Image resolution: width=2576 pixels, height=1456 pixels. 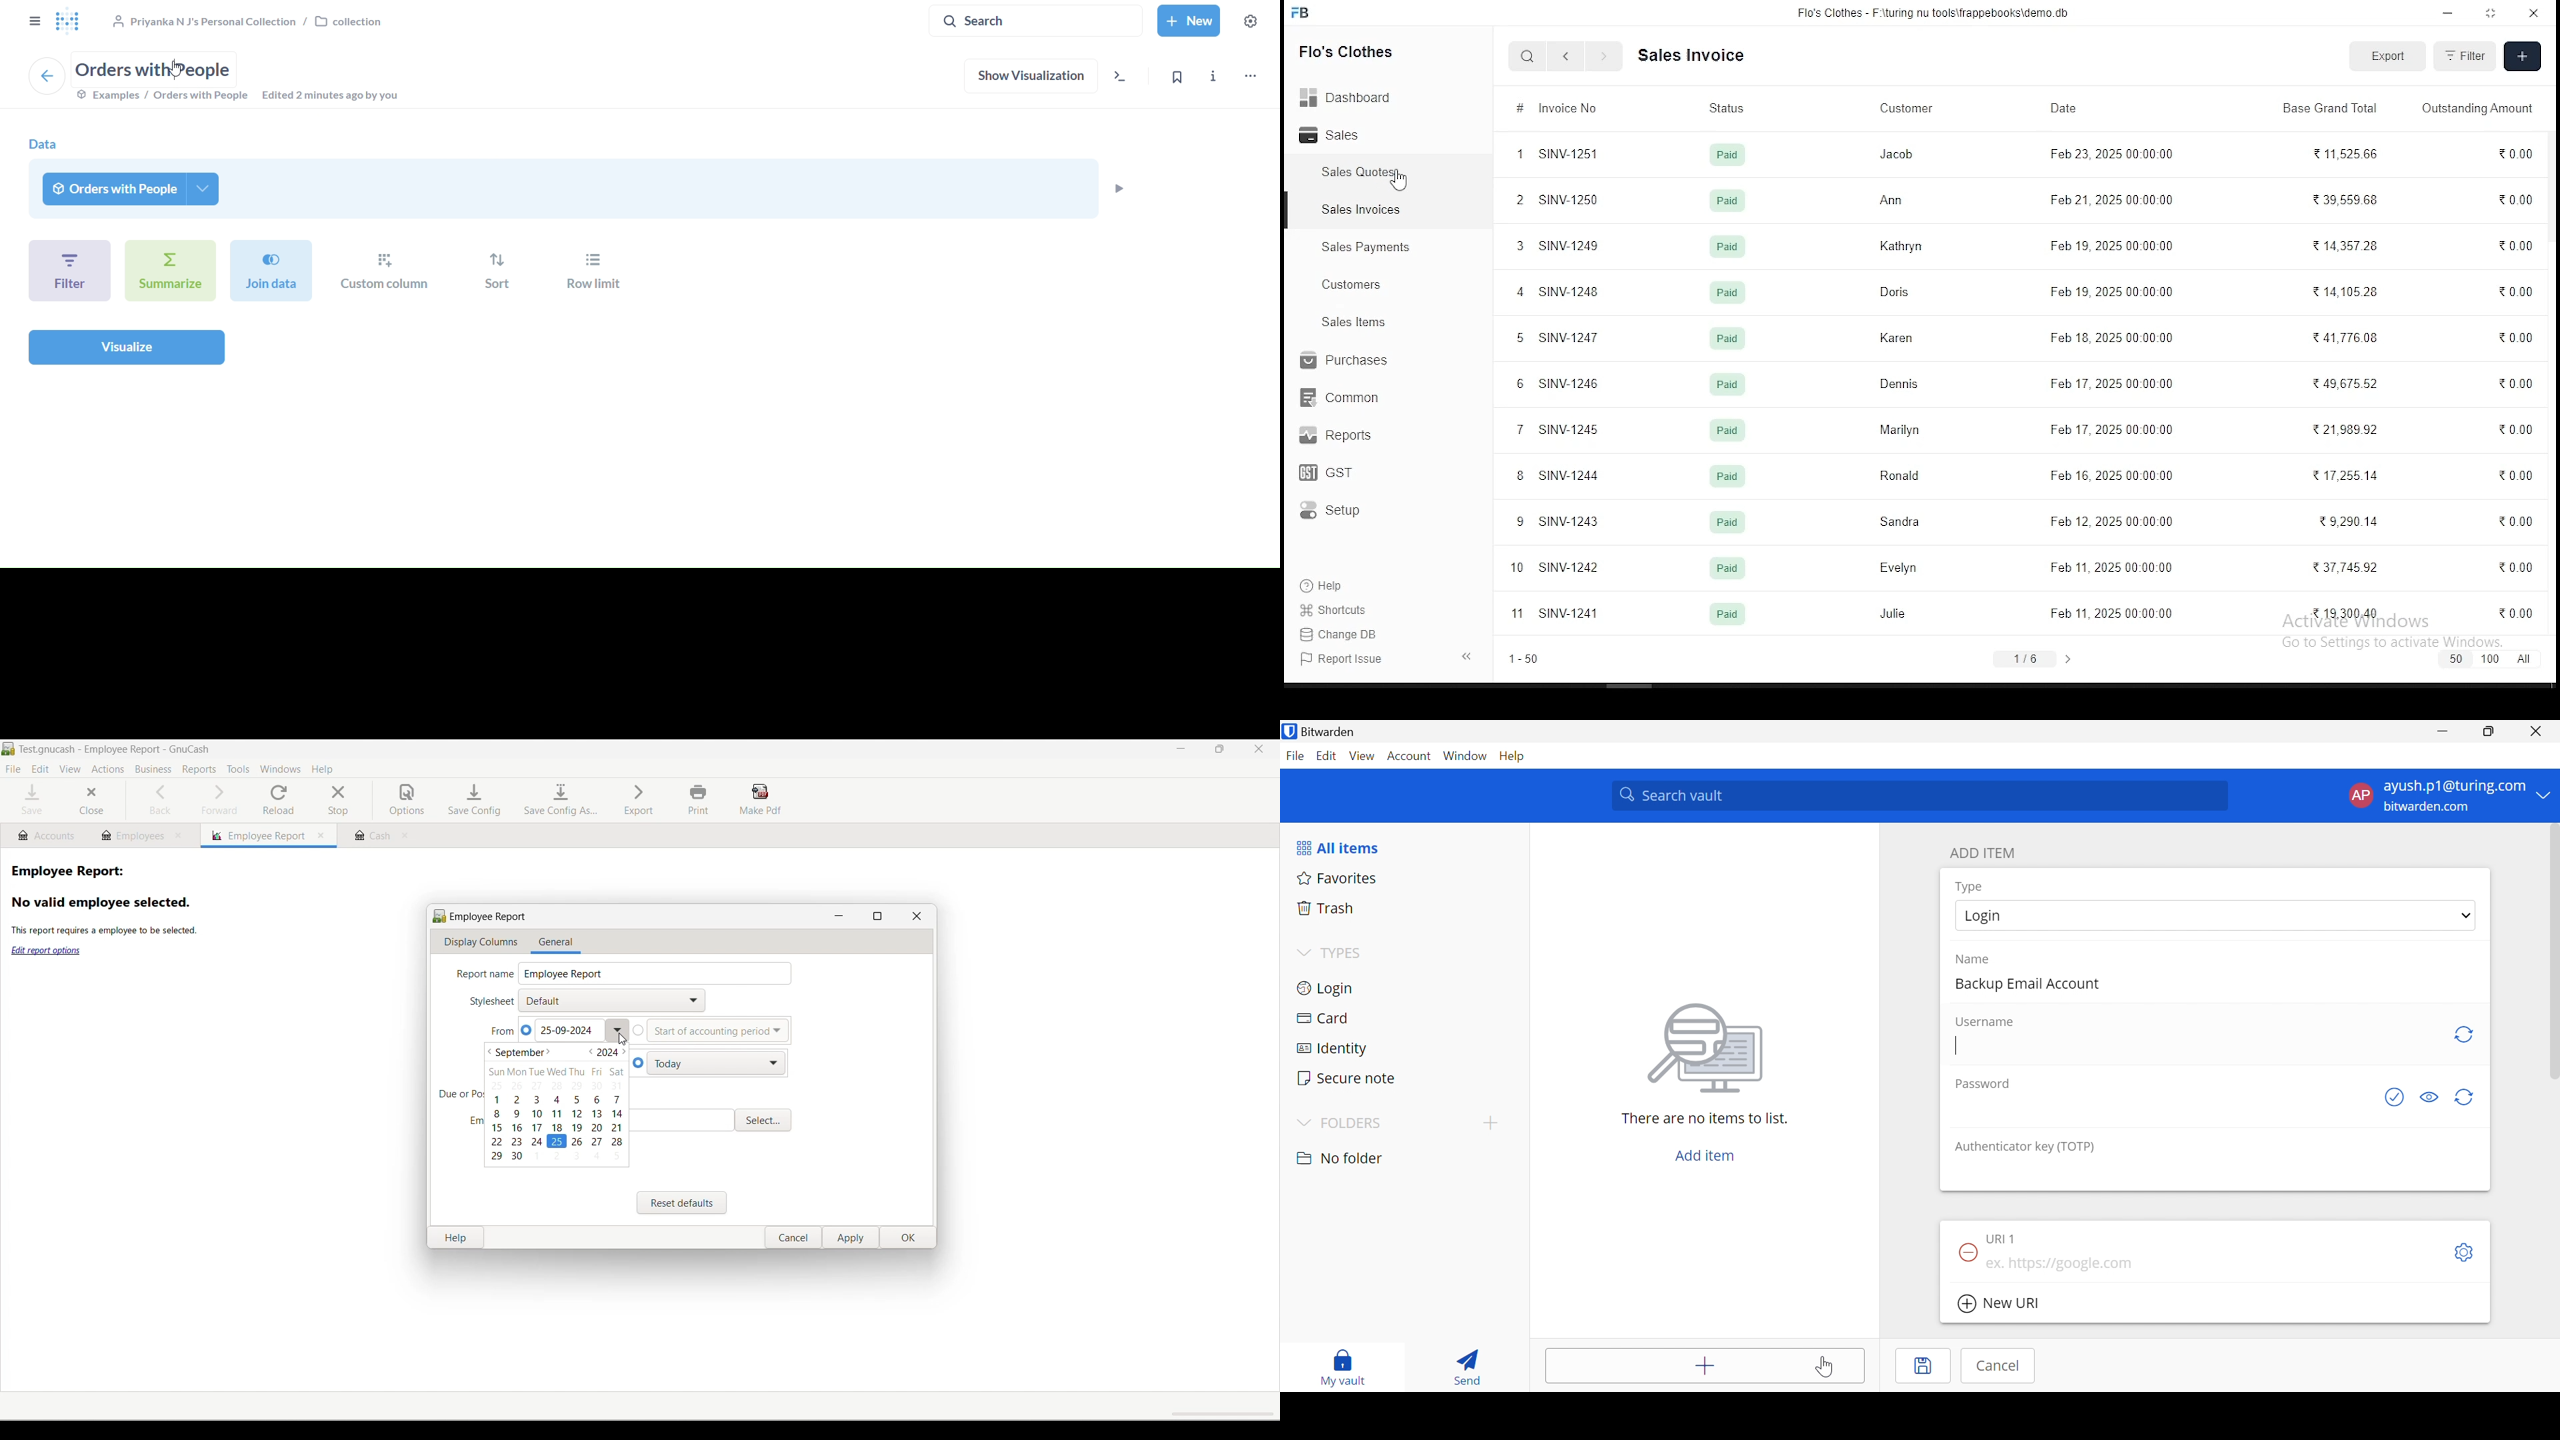 What do you see at coordinates (2466, 1253) in the screenshot?
I see `Toggle options` at bounding box center [2466, 1253].